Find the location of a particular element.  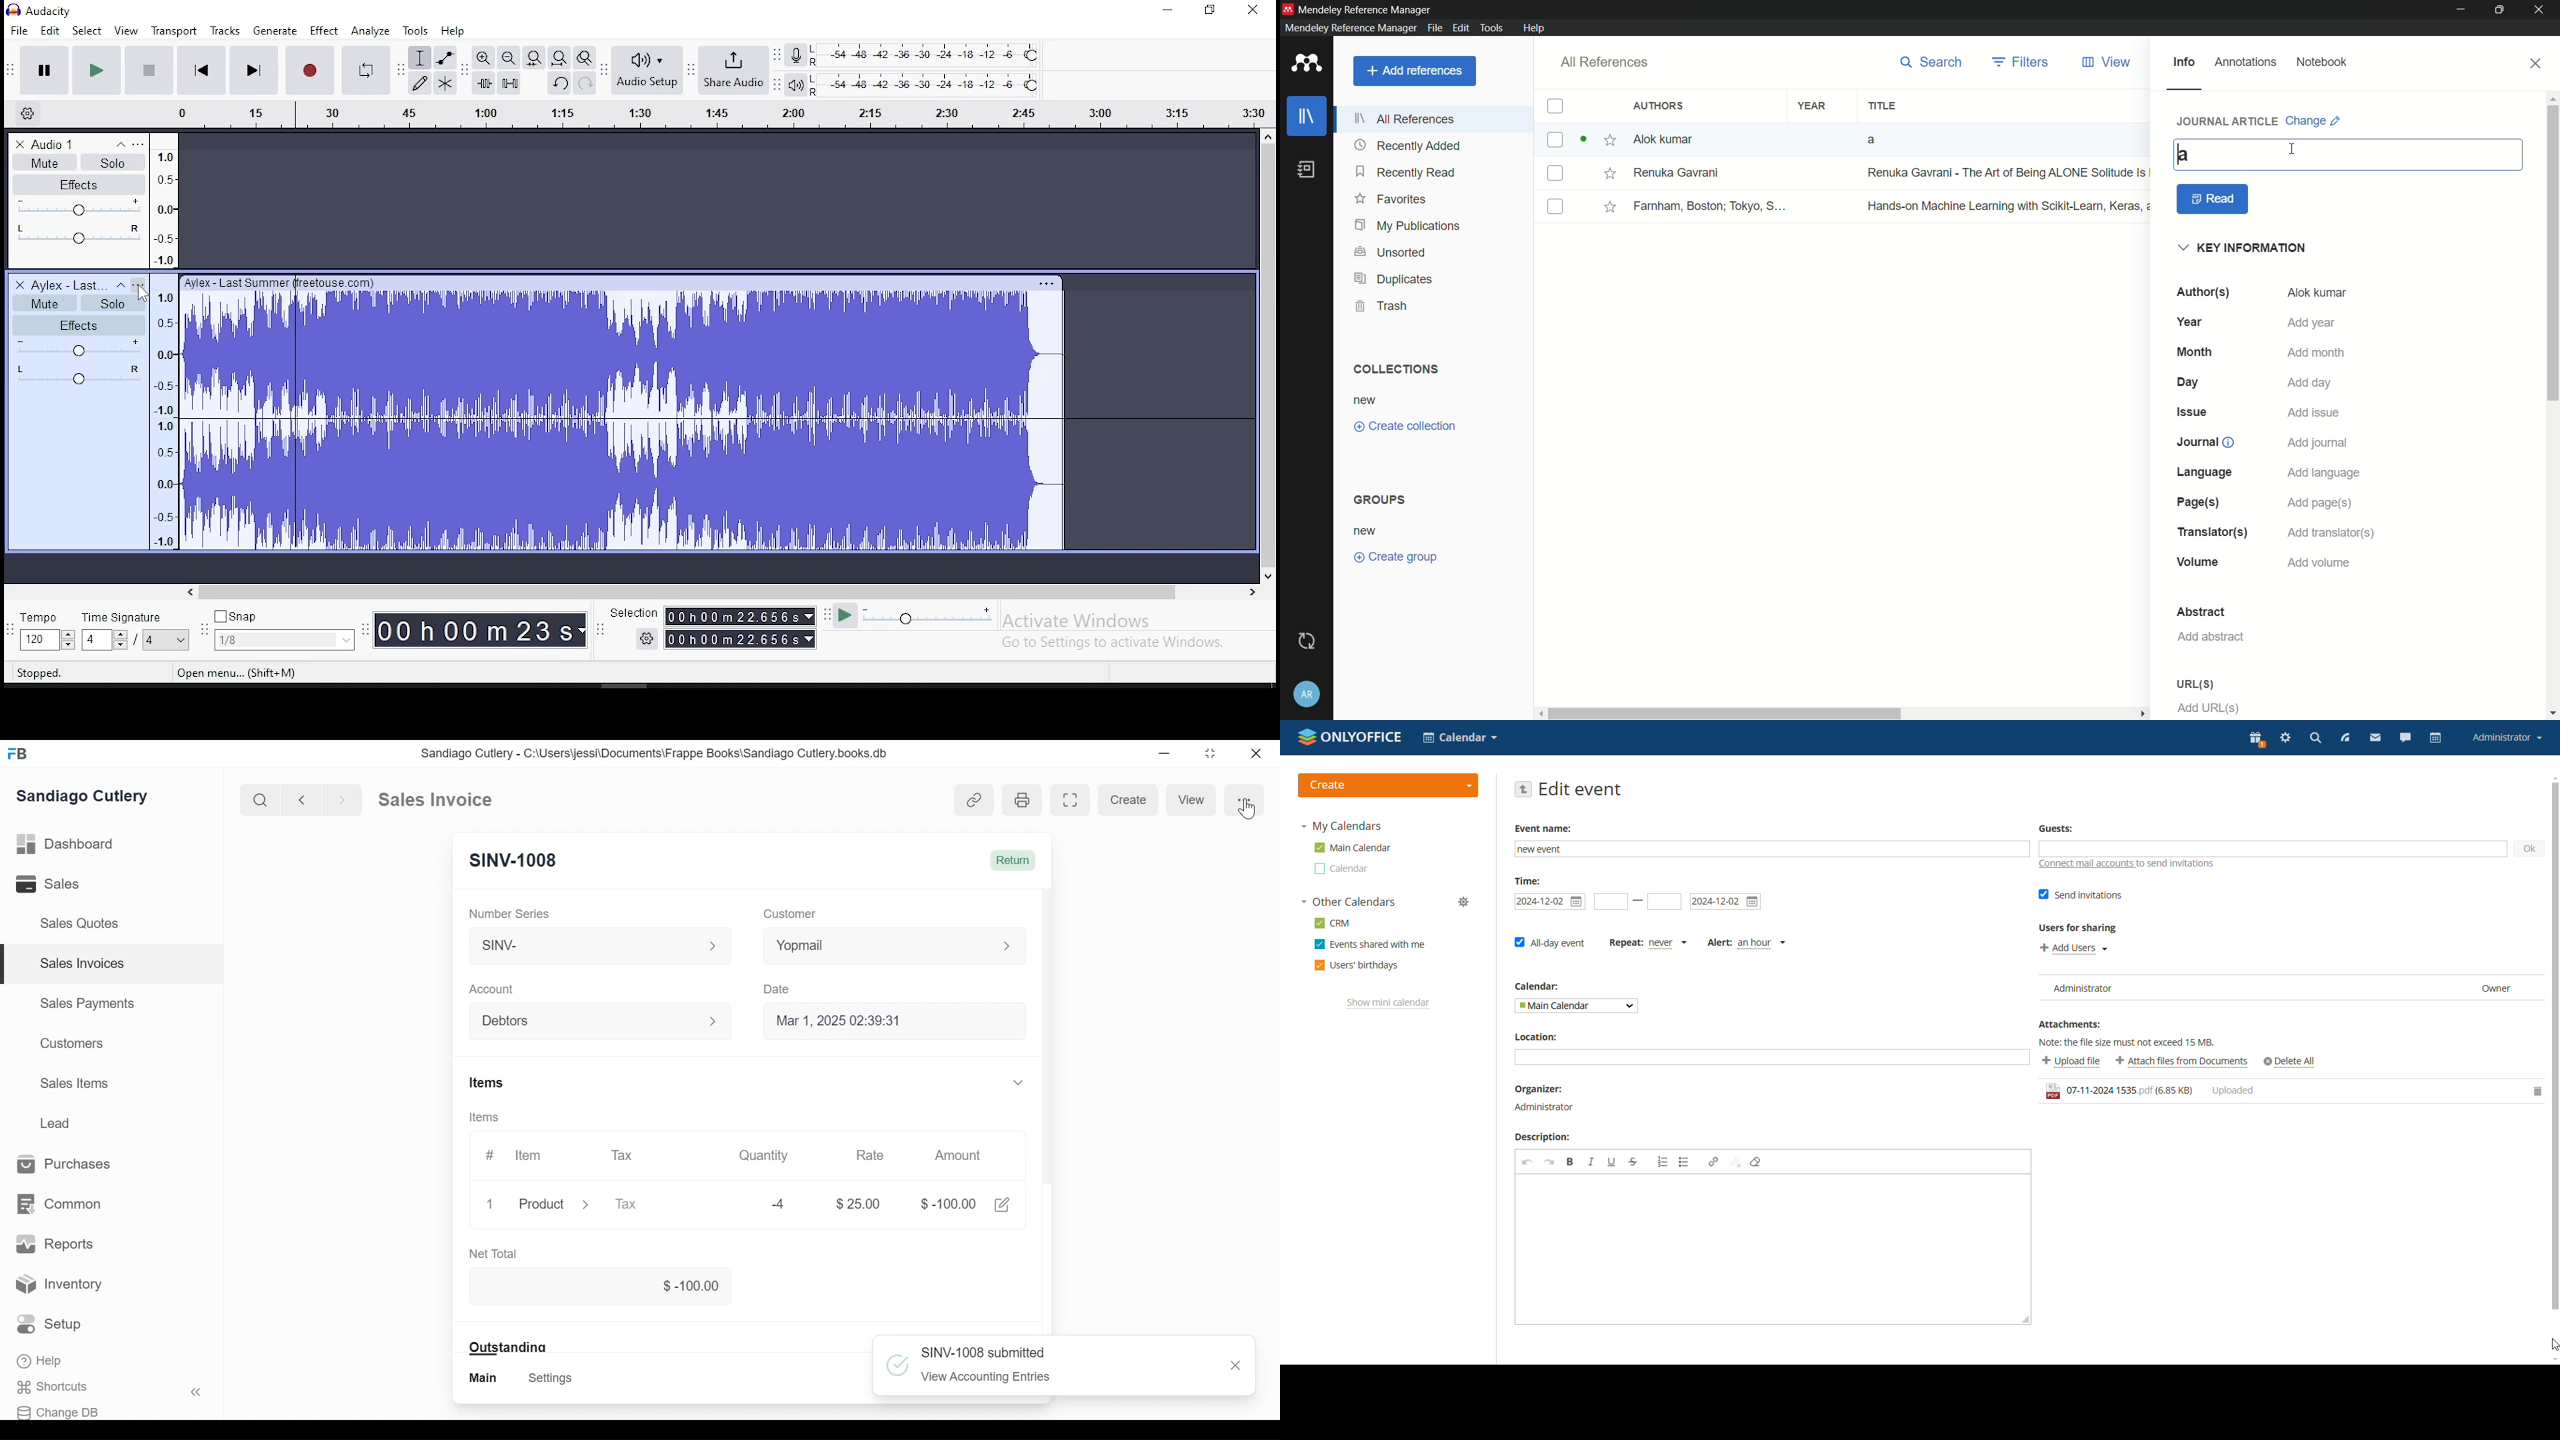

new is located at coordinates (1365, 401).